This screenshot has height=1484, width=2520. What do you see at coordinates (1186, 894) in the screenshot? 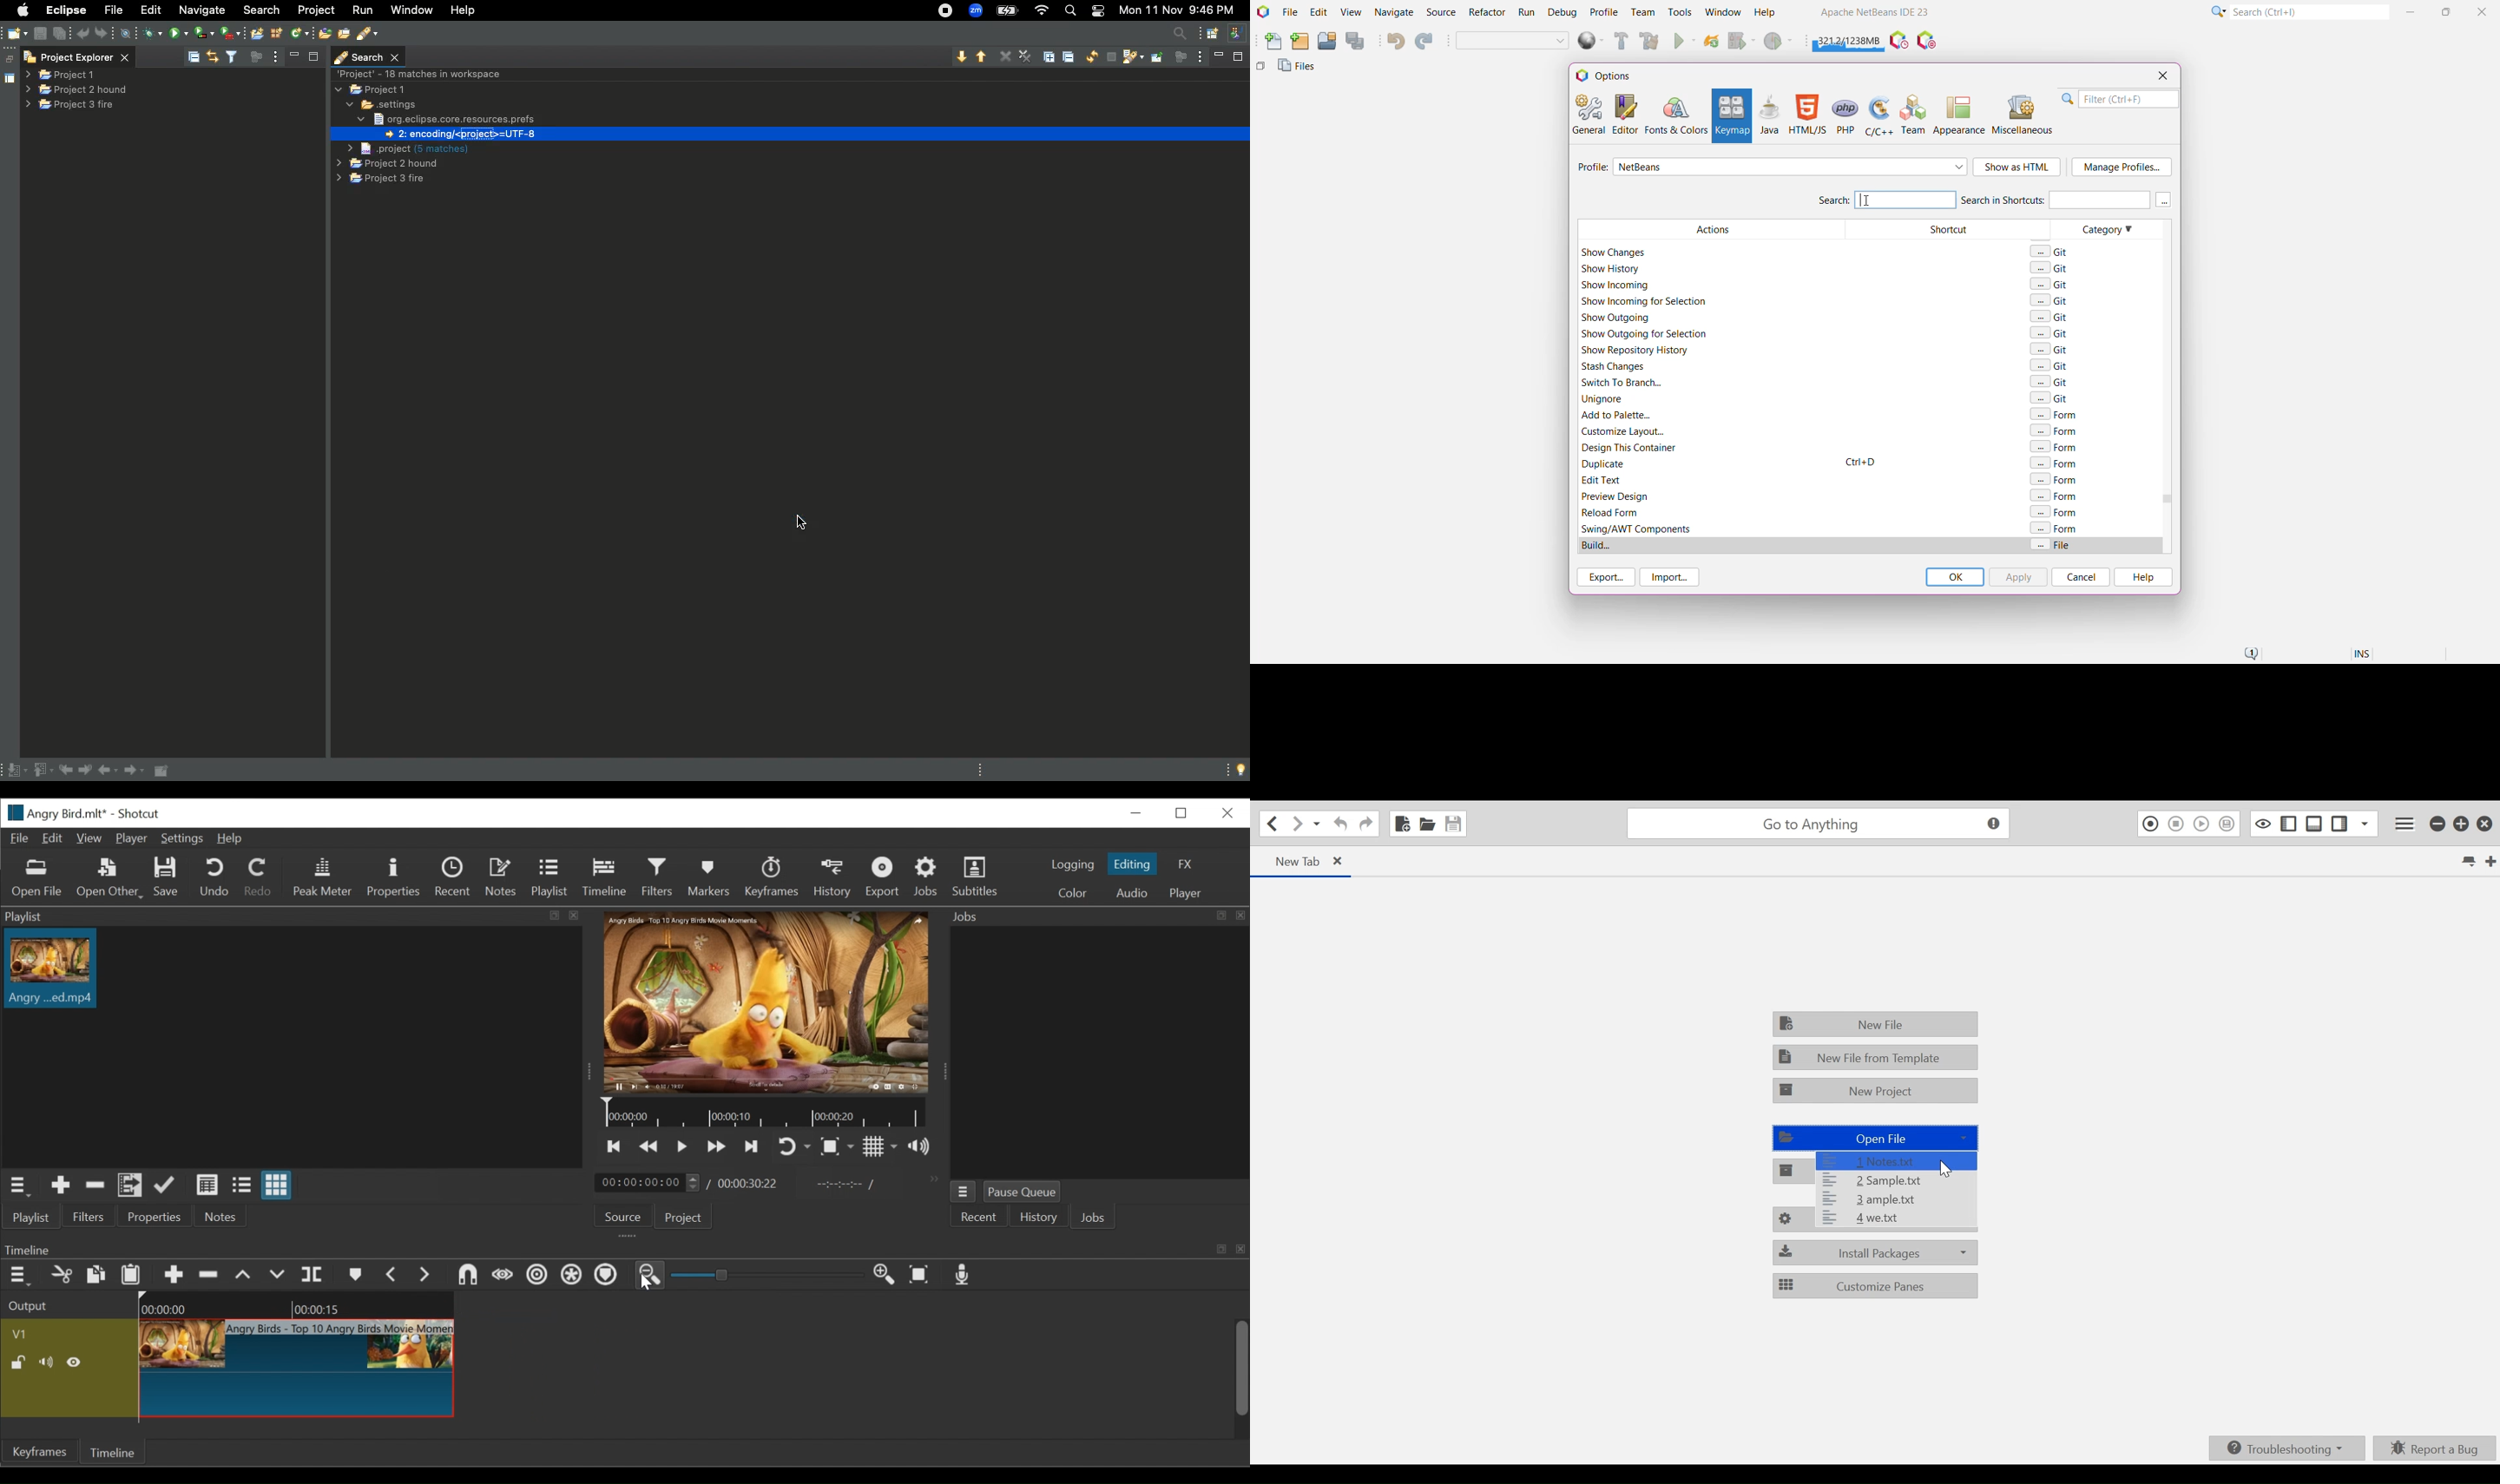
I see `Player` at bounding box center [1186, 894].